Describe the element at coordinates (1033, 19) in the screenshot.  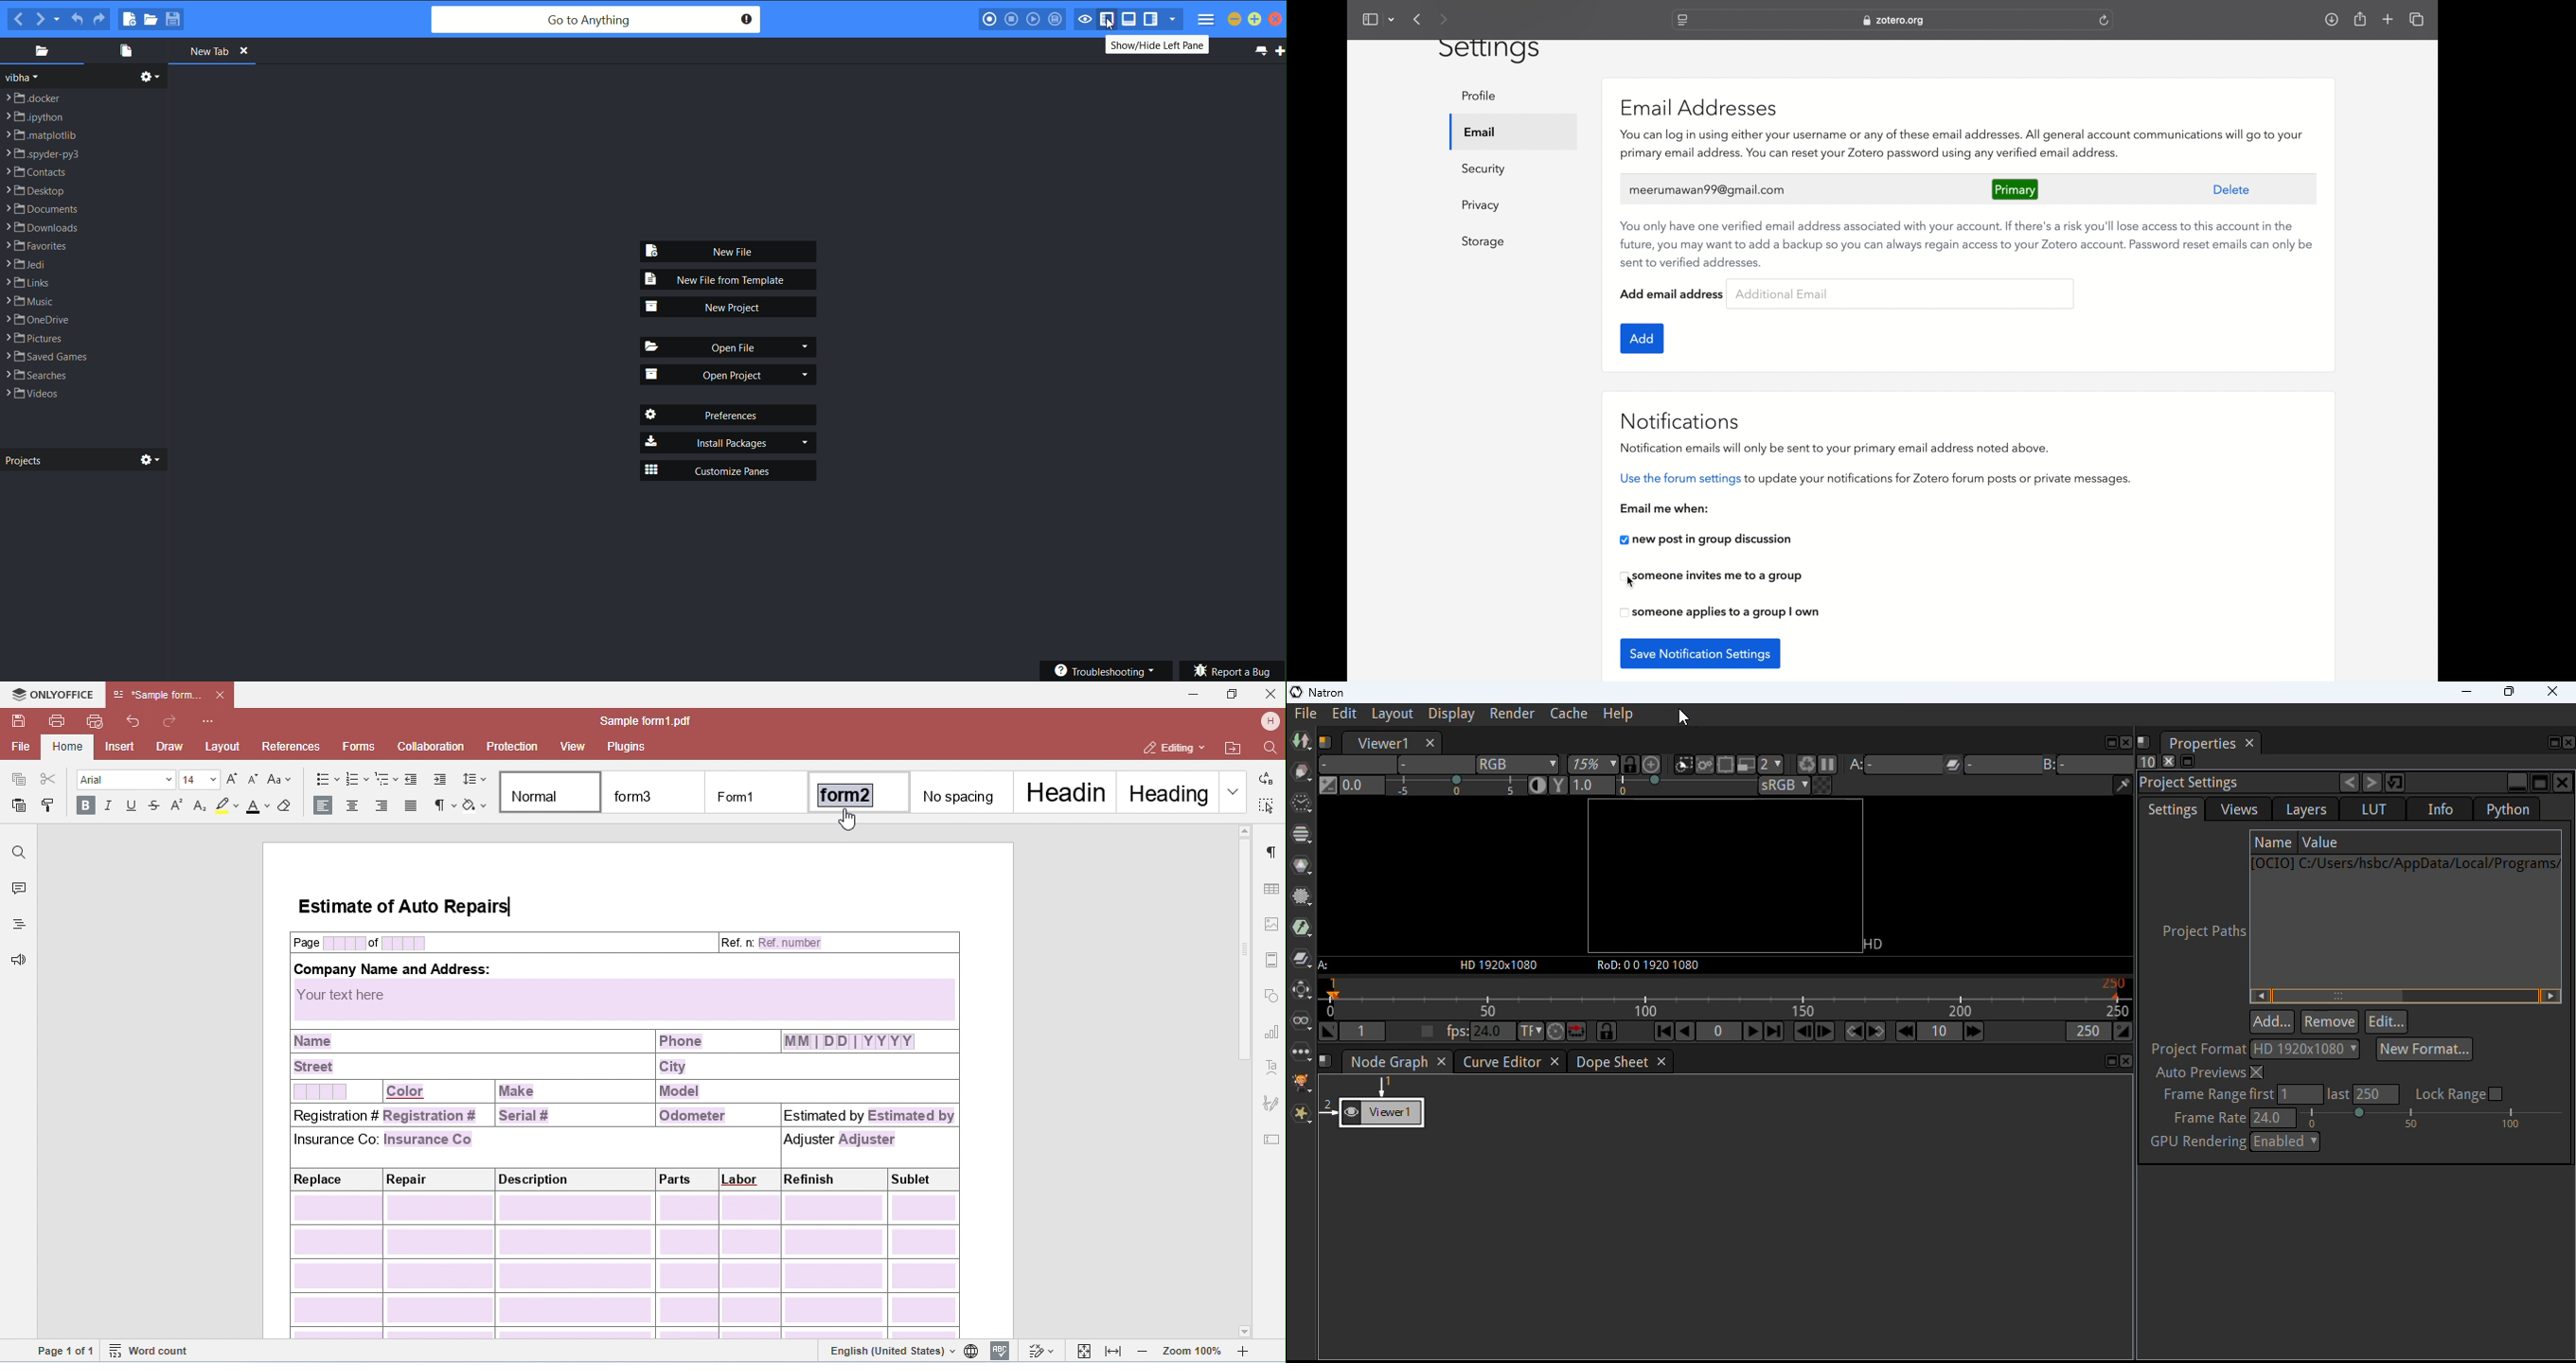
I see `play last macro` at that location.